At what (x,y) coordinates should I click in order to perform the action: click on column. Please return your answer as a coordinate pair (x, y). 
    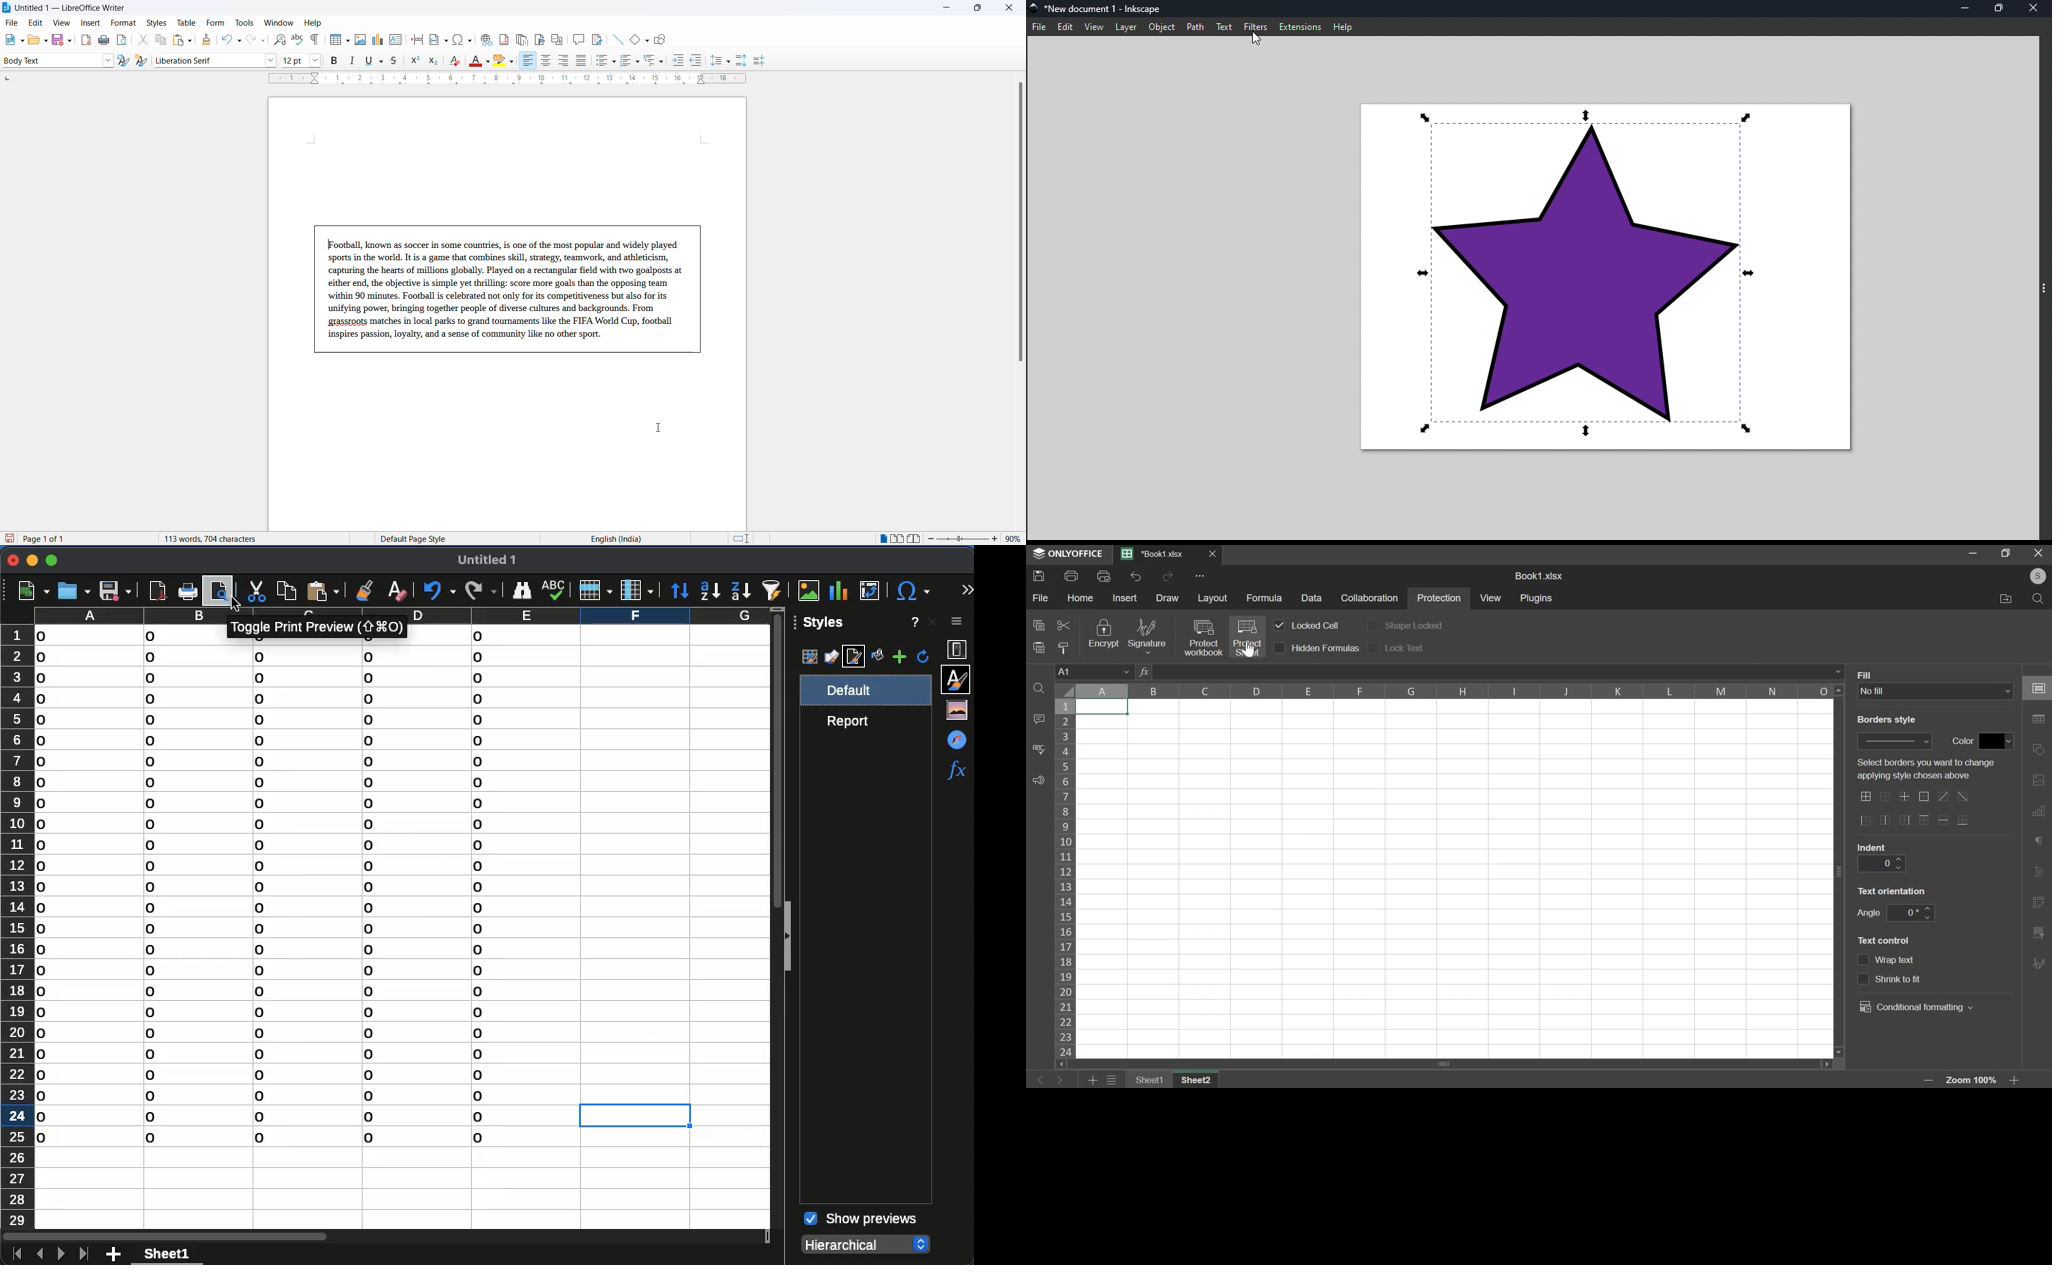
    Looking at the image, I should click on (1453, 691).